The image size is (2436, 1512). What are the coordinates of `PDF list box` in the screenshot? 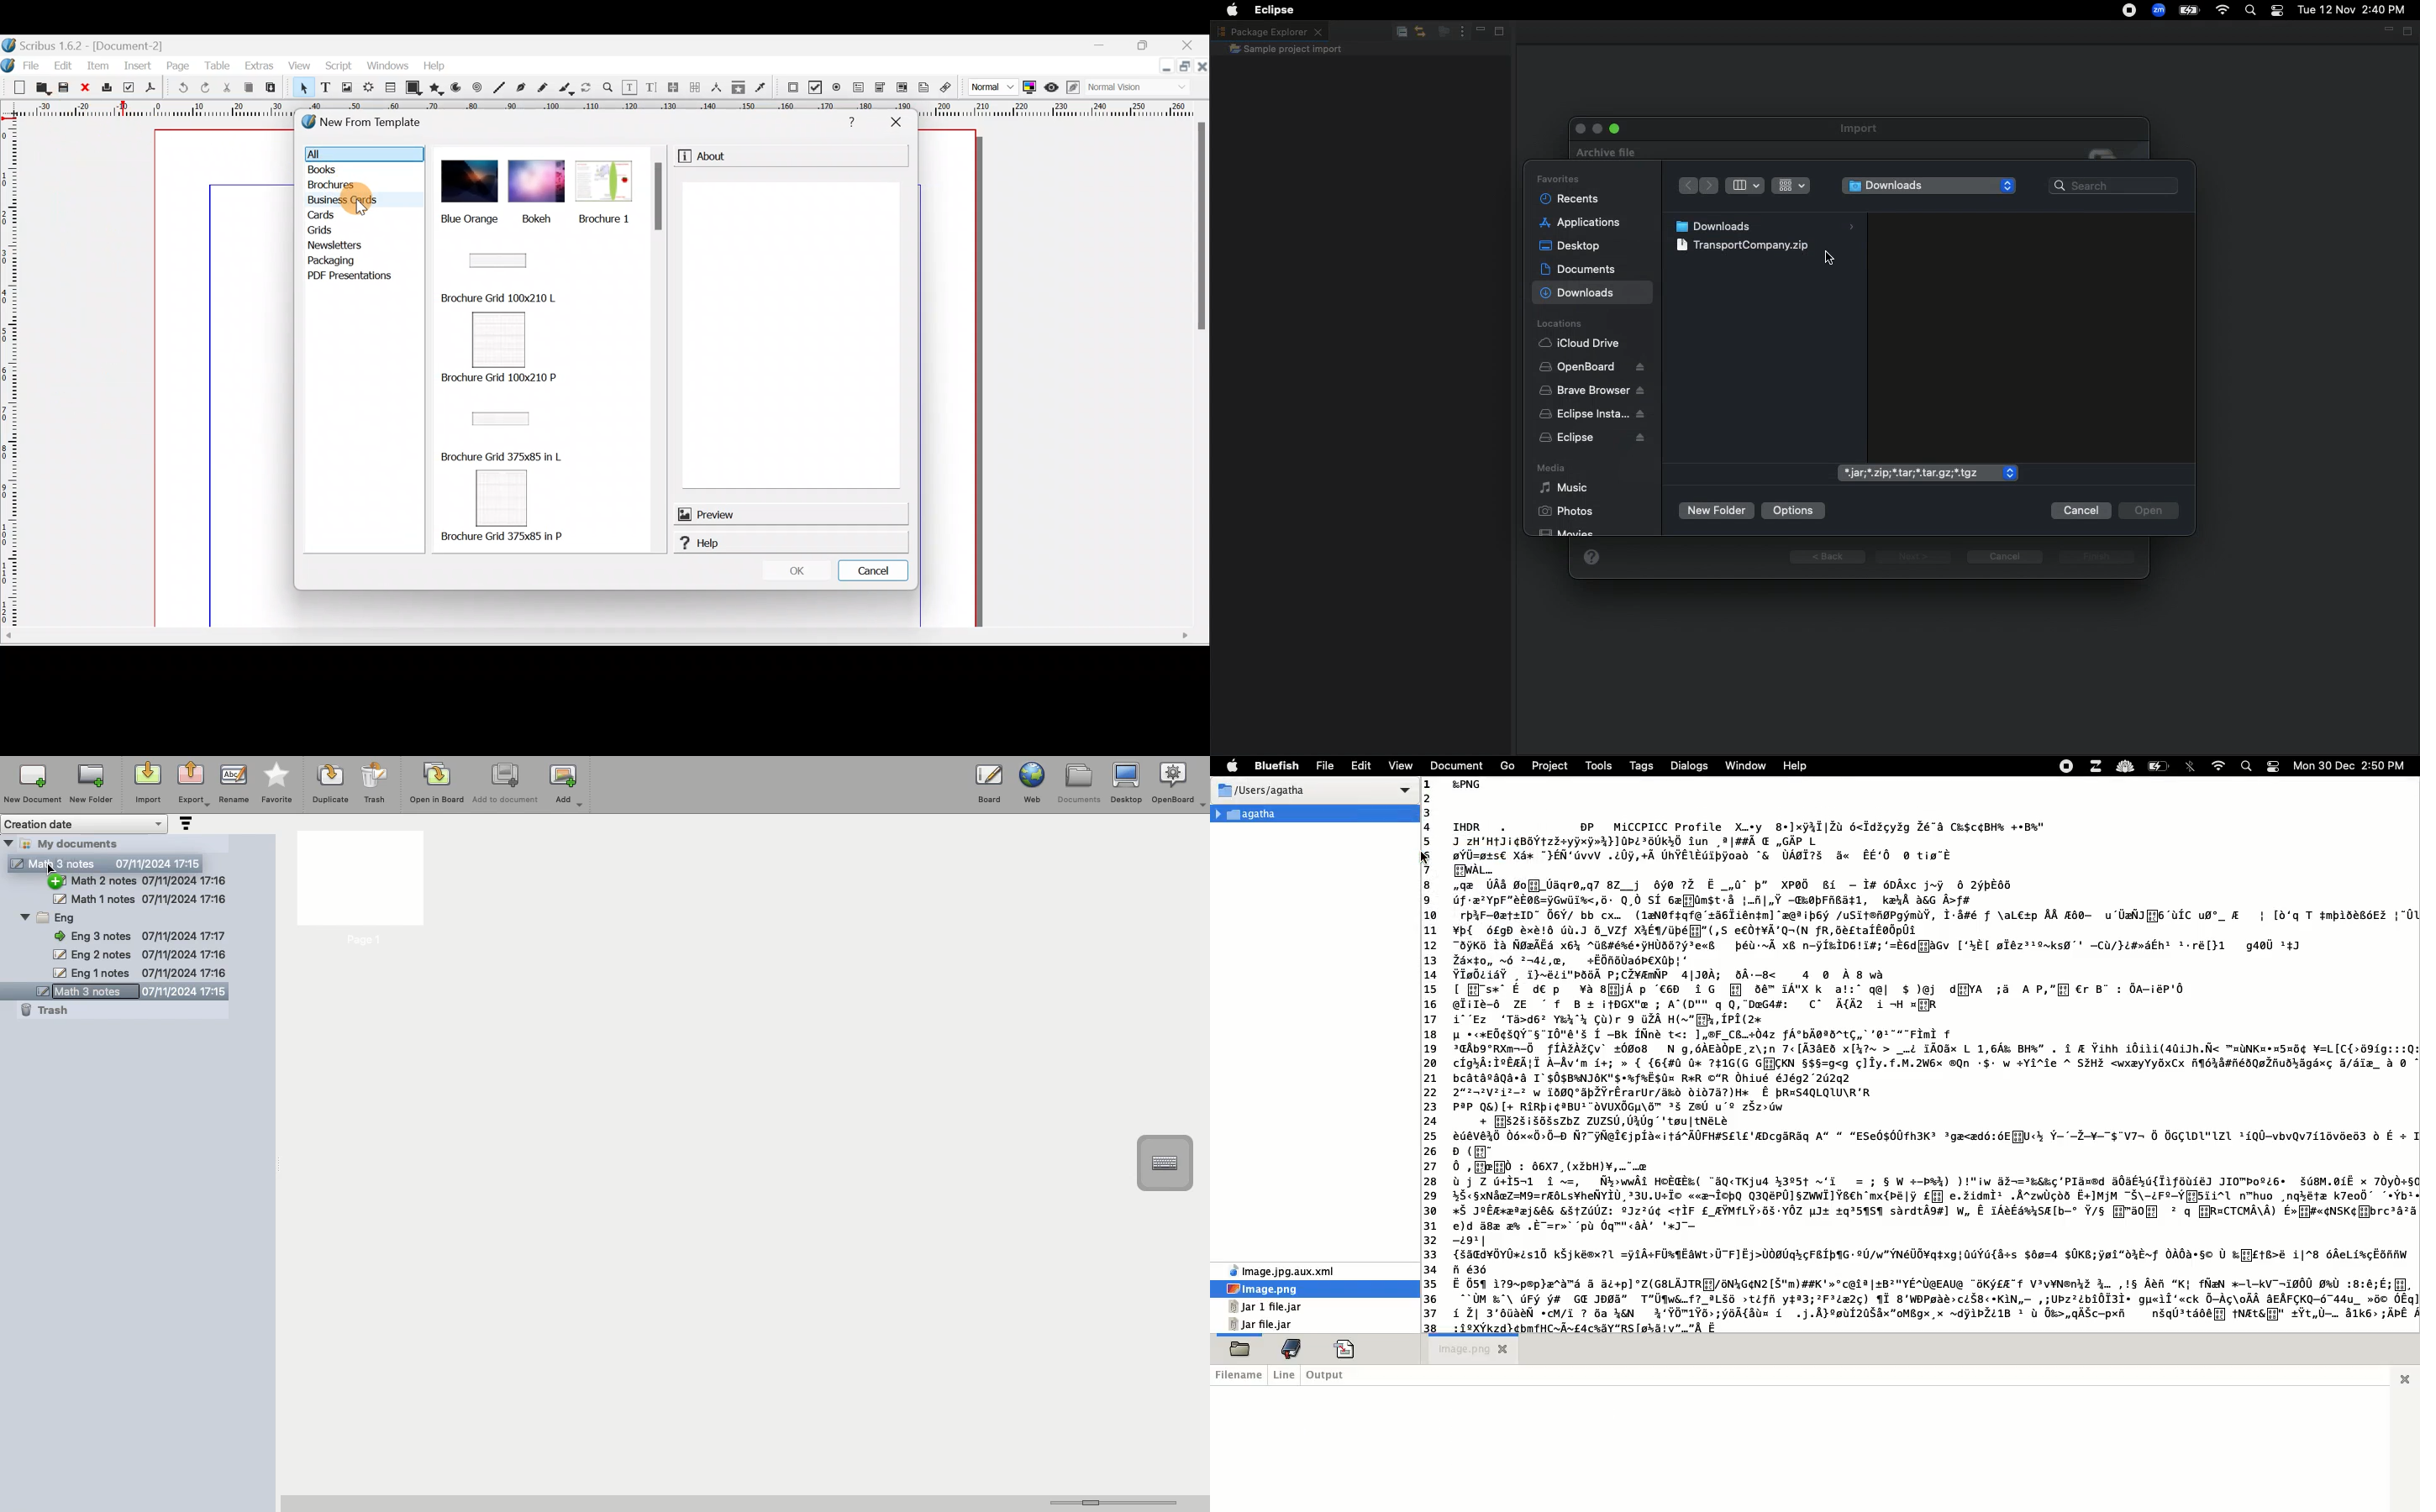 It's located at (899, 89).